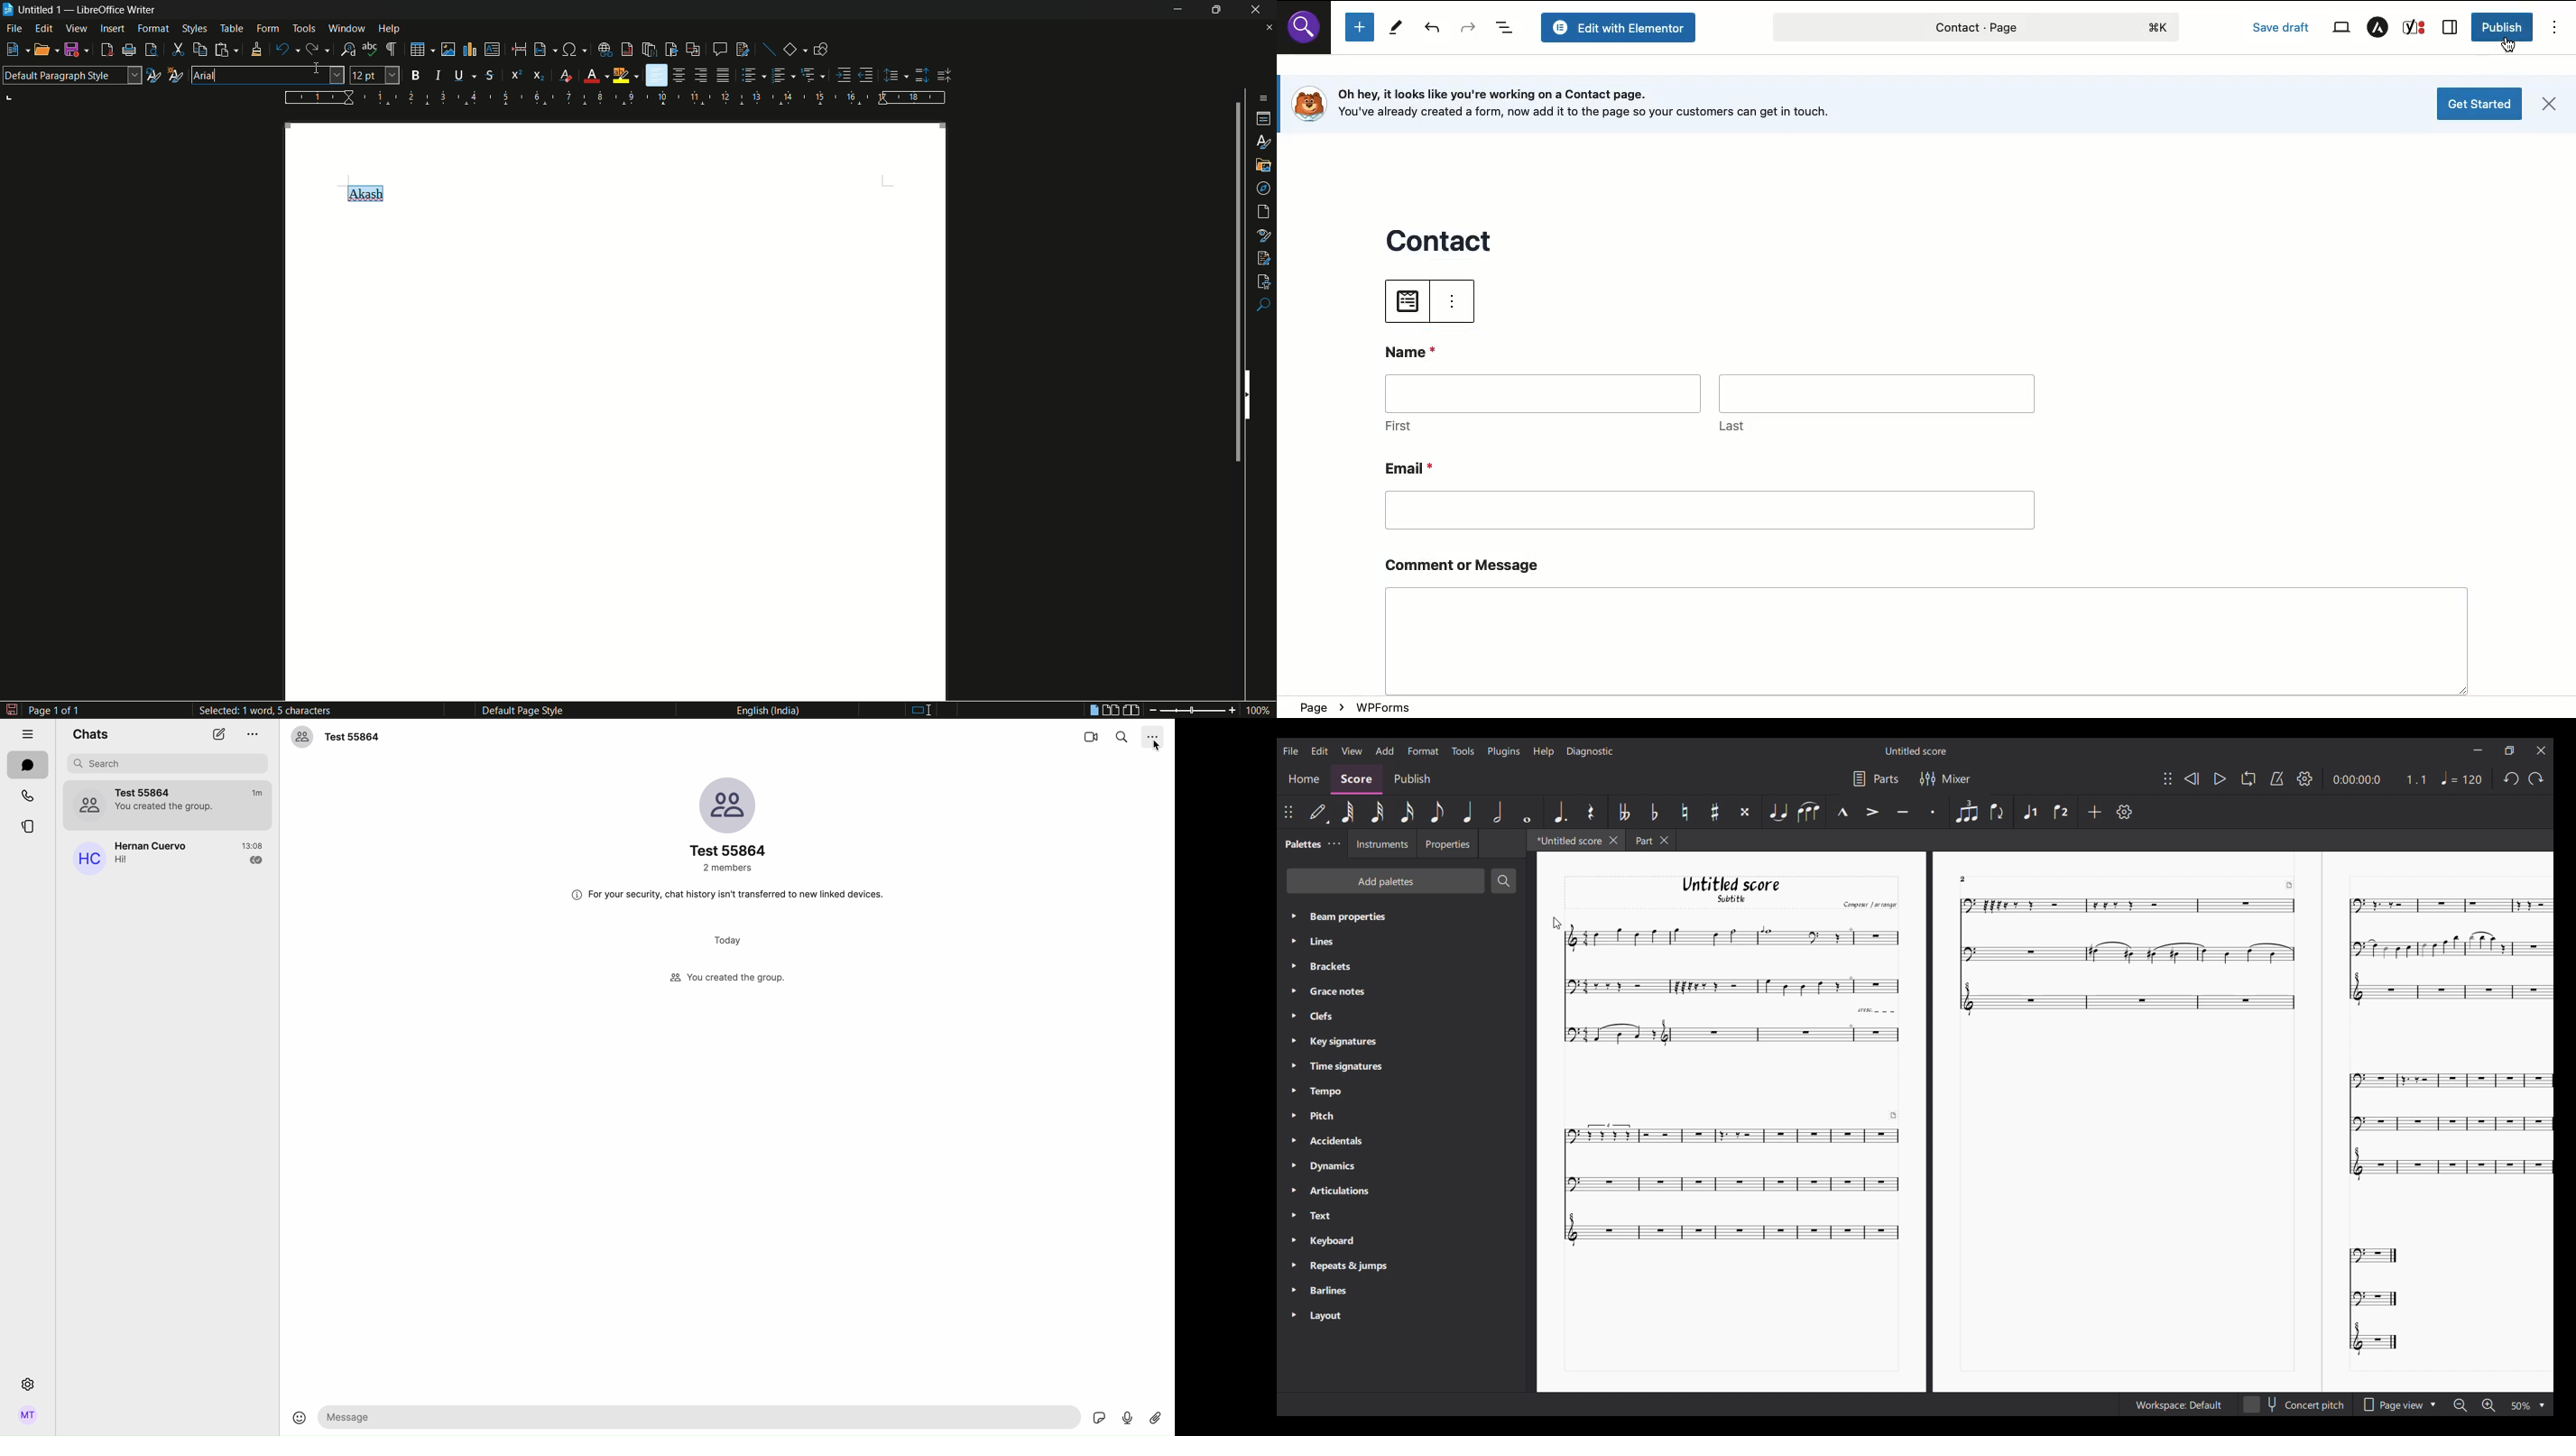 This screenshot has height=1456, width=2576. Describe the element at coordinates (1292, 1069) in the screenshot. I see `` at that location.